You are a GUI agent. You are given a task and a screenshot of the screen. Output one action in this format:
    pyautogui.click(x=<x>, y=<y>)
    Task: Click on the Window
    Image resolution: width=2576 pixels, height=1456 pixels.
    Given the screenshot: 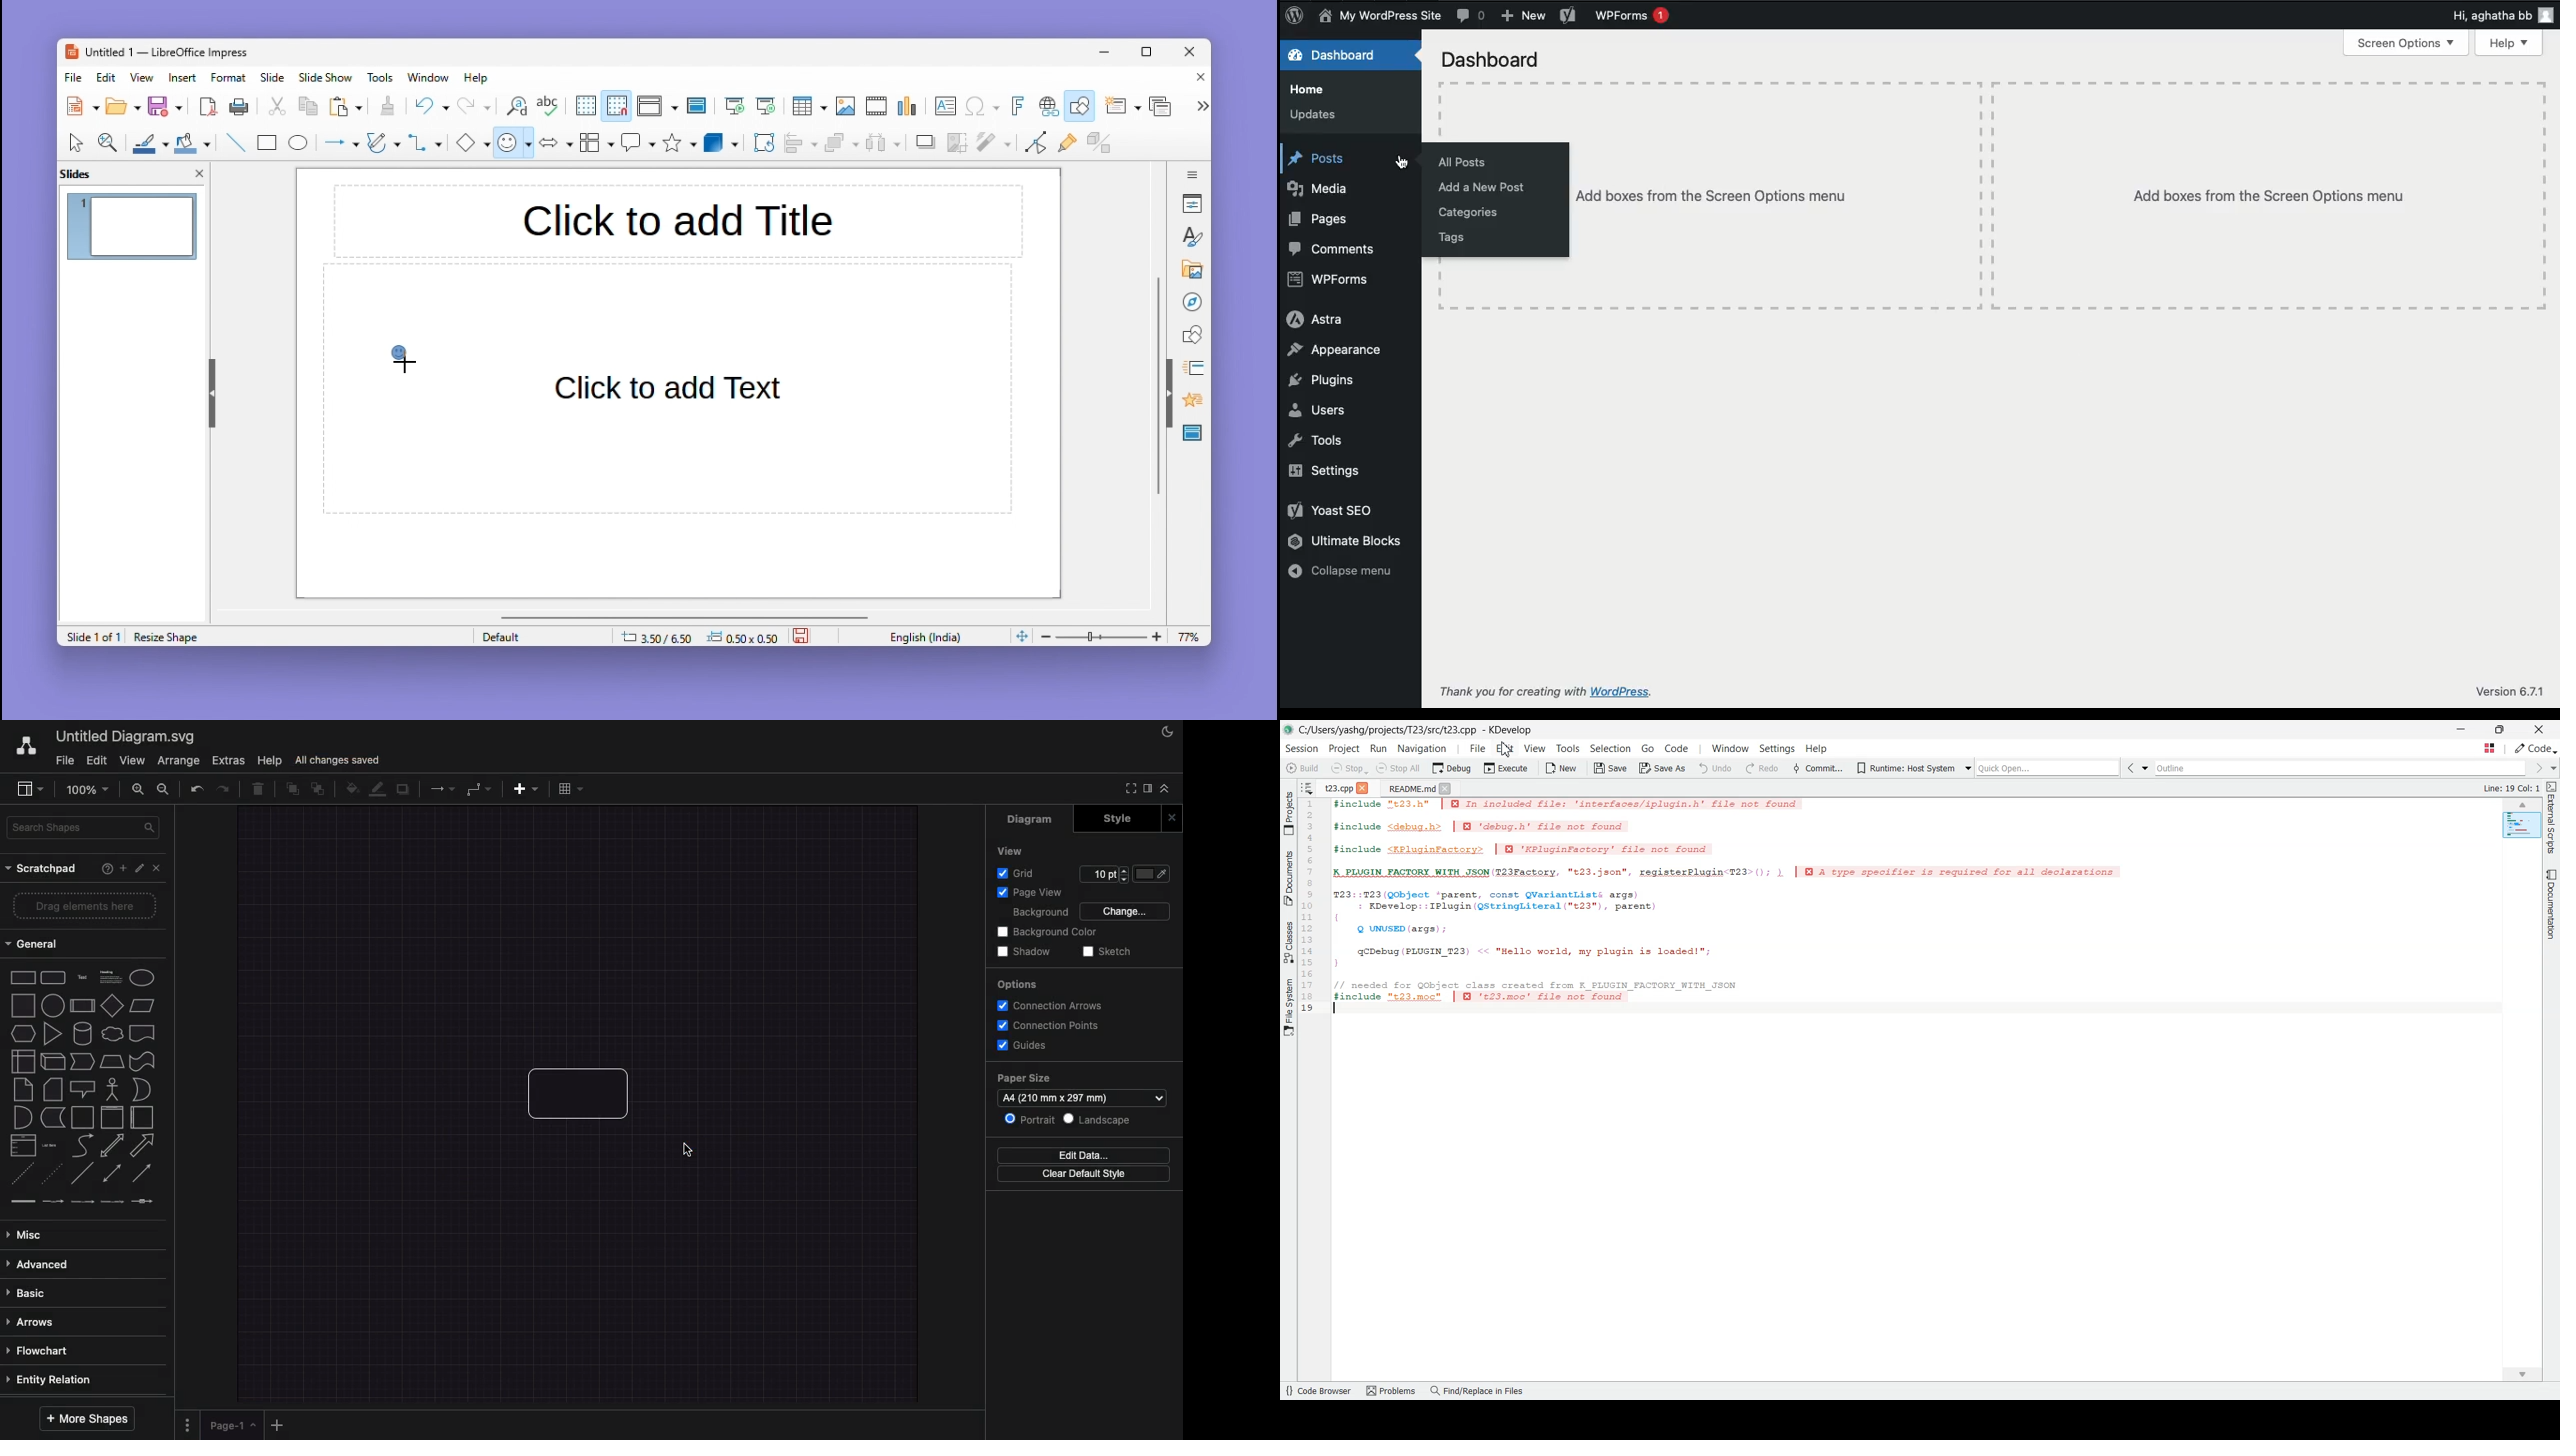 What is the action you would take?
    pyautogui.click(x=433, y=77)
    